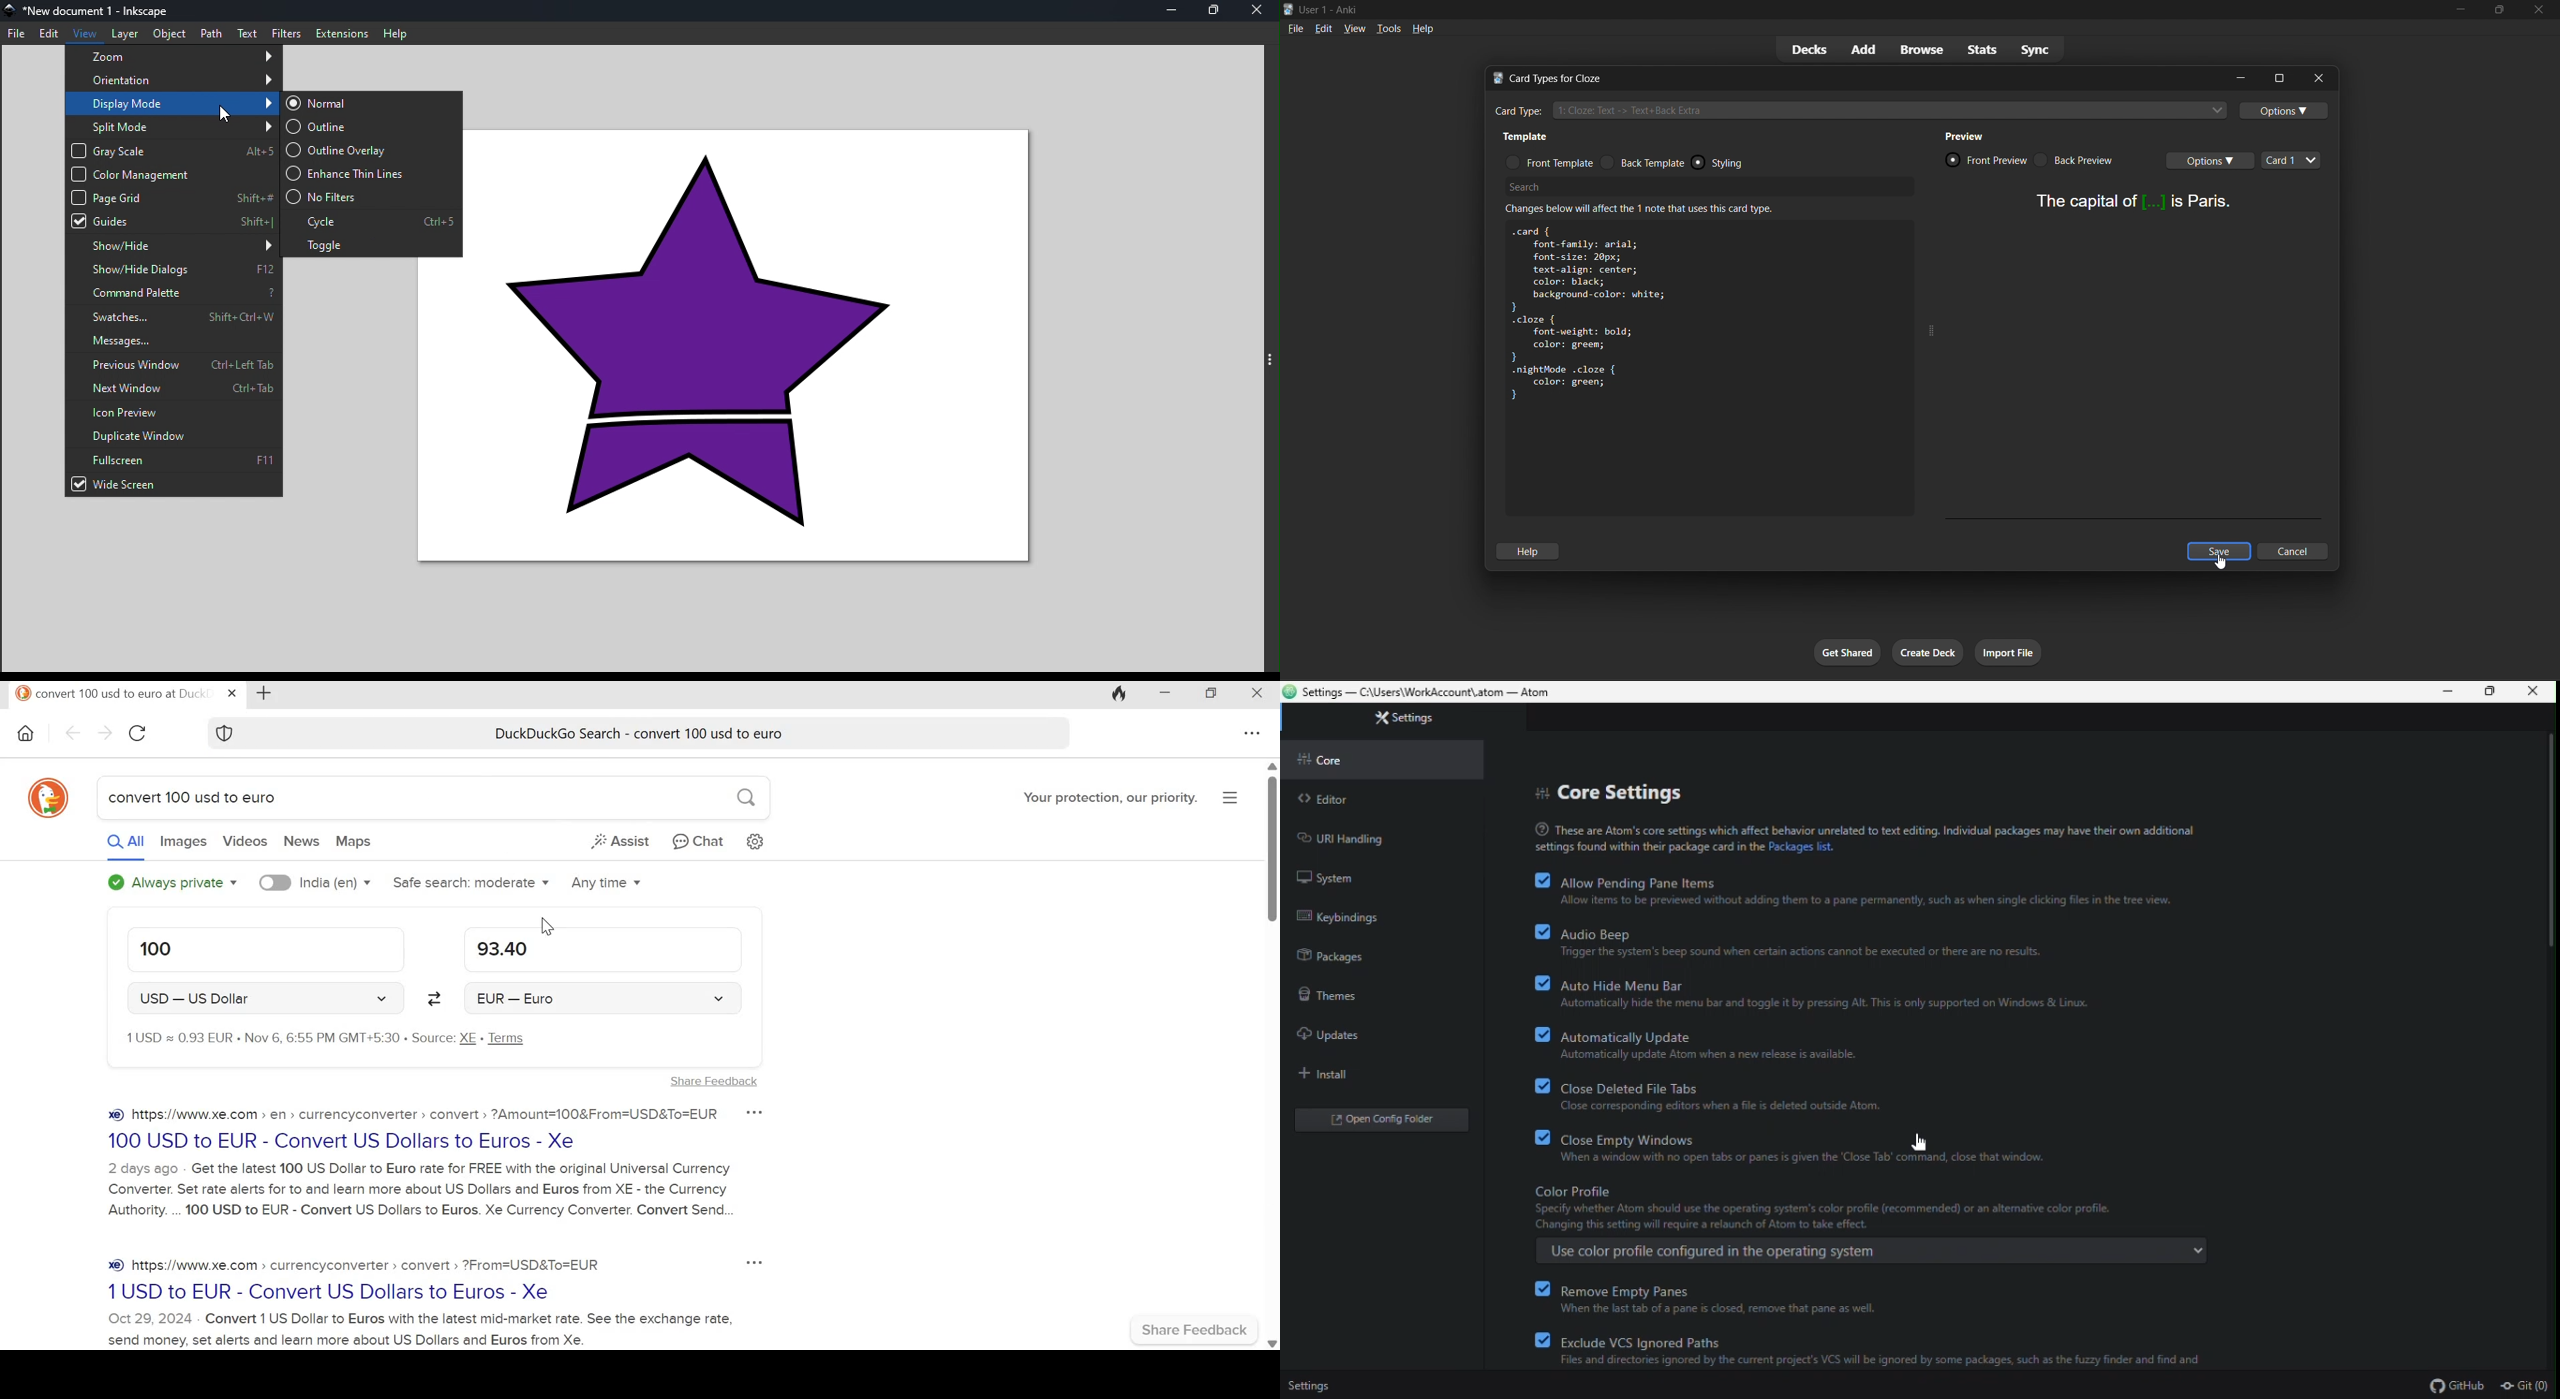  What do you see at coordinates (170, 436) in the screenshot?
I see `Duplicate window` at bounding box center [170, 436].